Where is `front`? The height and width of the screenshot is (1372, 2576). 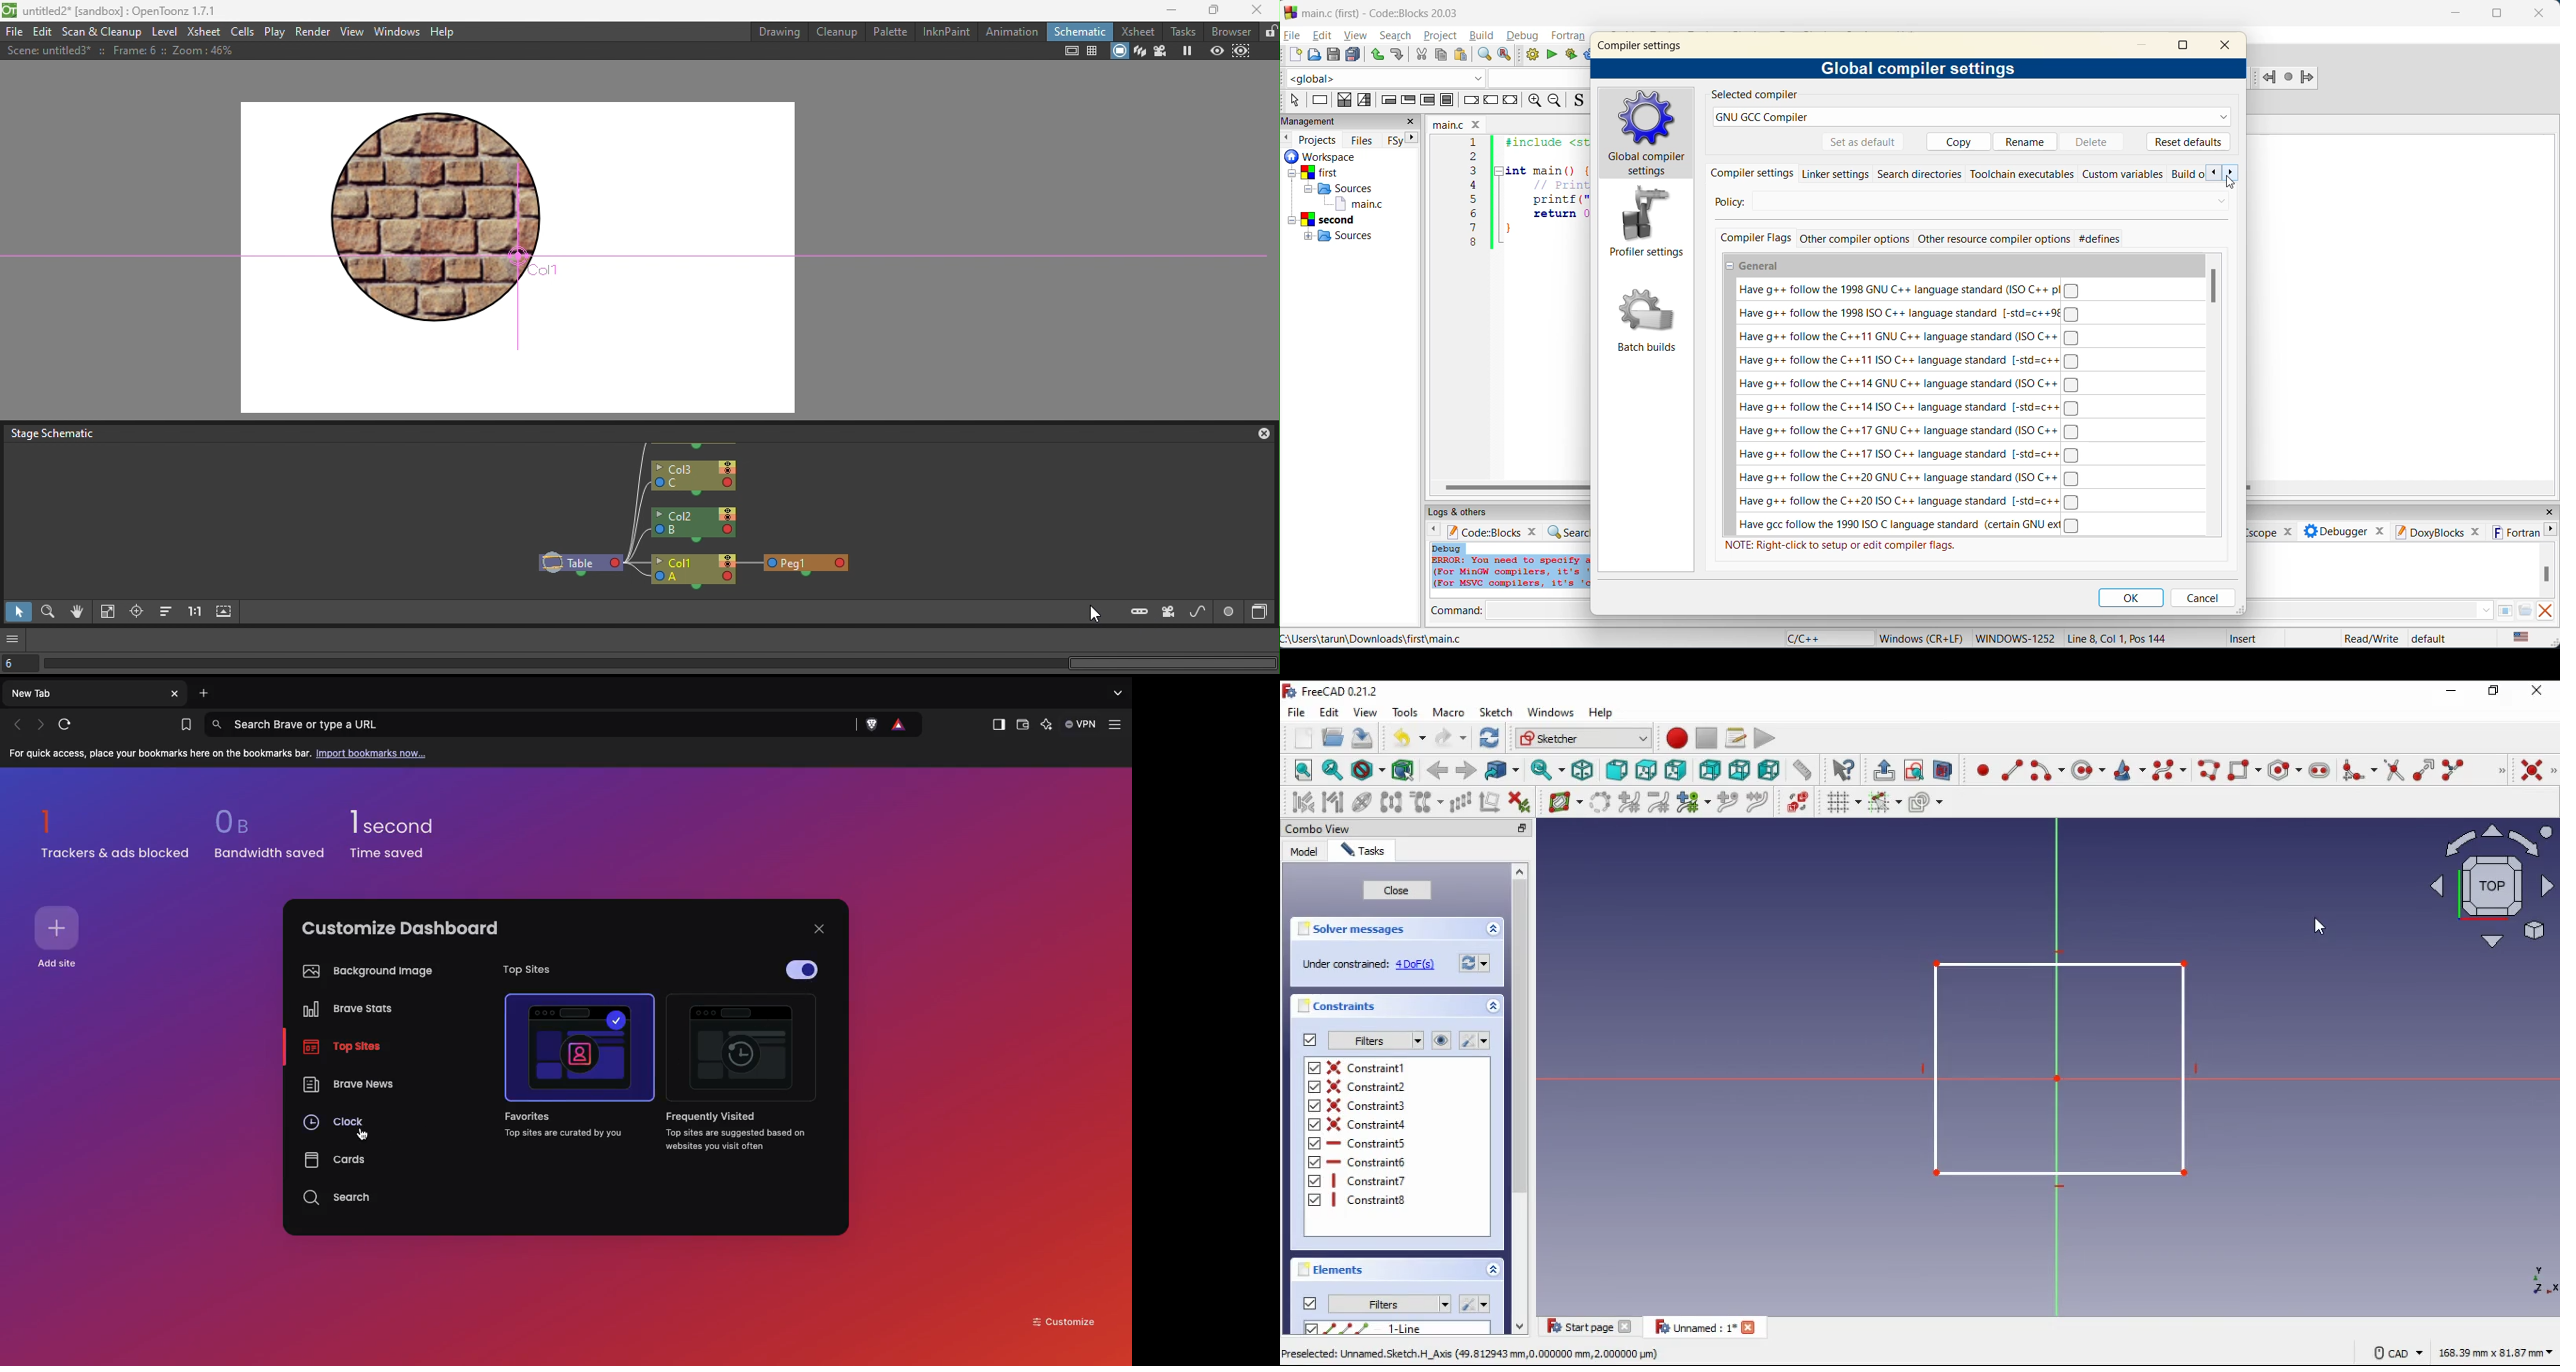
front is located at coordinates (1616, 770).